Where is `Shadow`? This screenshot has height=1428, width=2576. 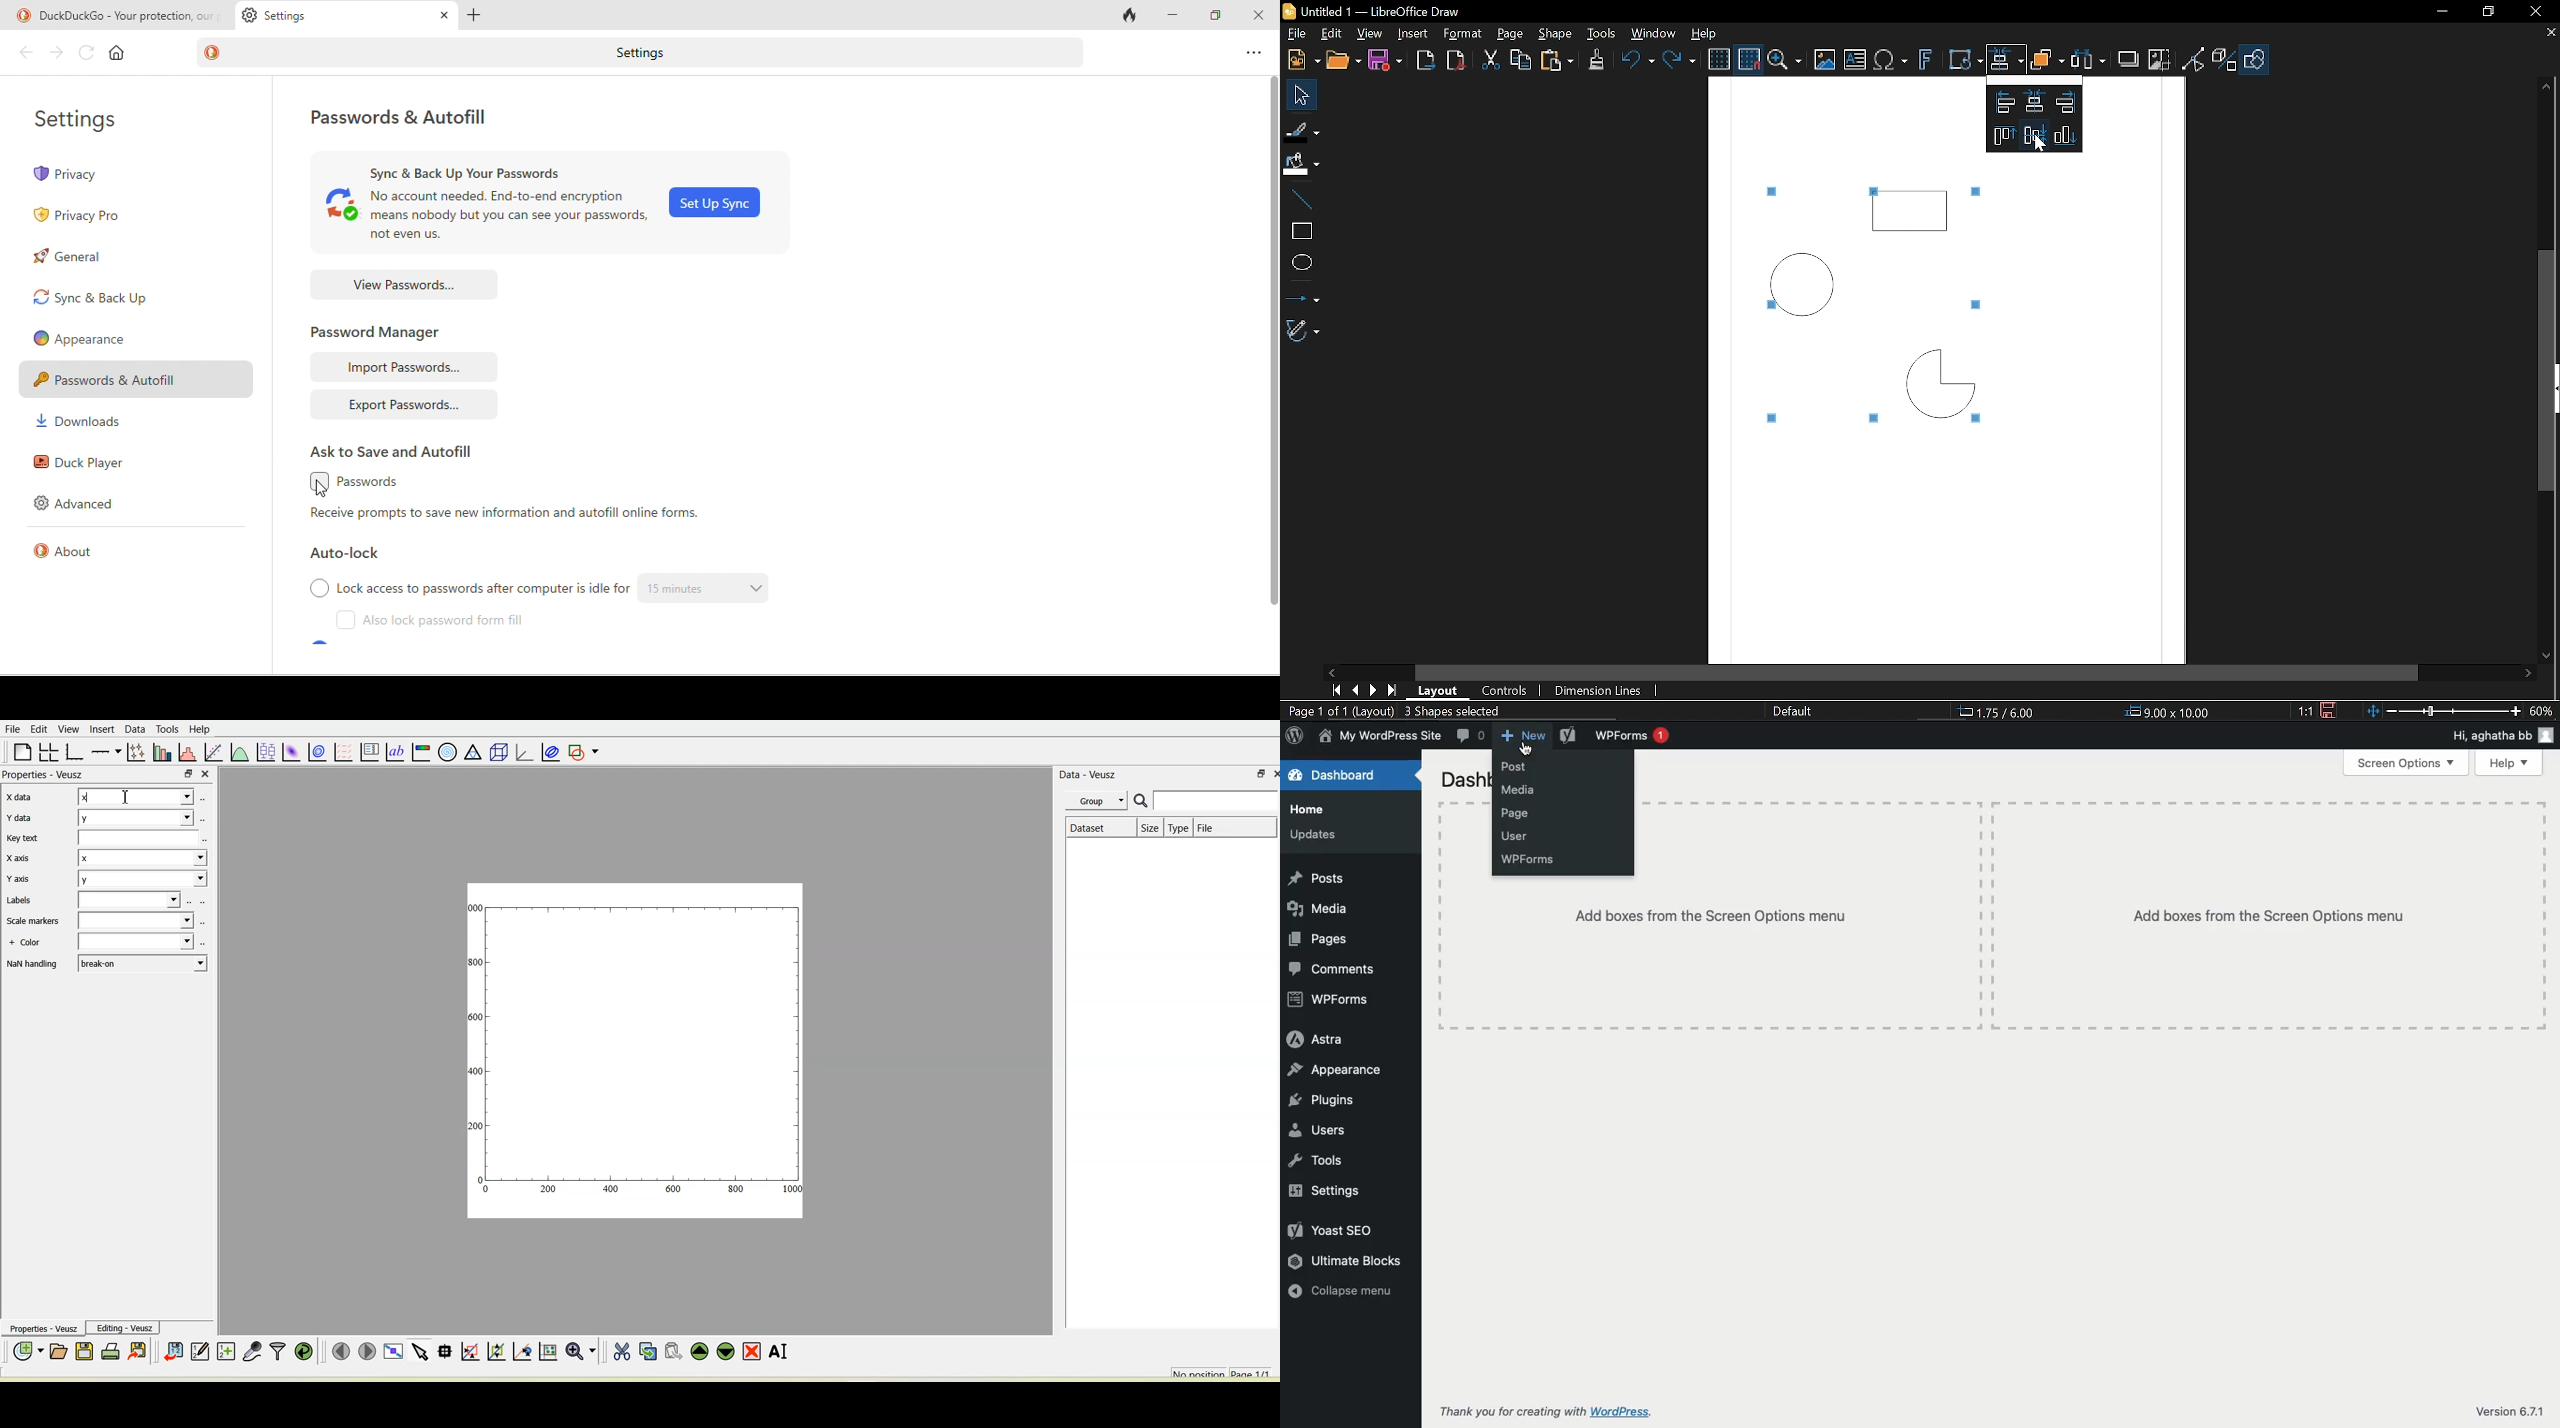
Shadow is located at coordinates (2129, 59).